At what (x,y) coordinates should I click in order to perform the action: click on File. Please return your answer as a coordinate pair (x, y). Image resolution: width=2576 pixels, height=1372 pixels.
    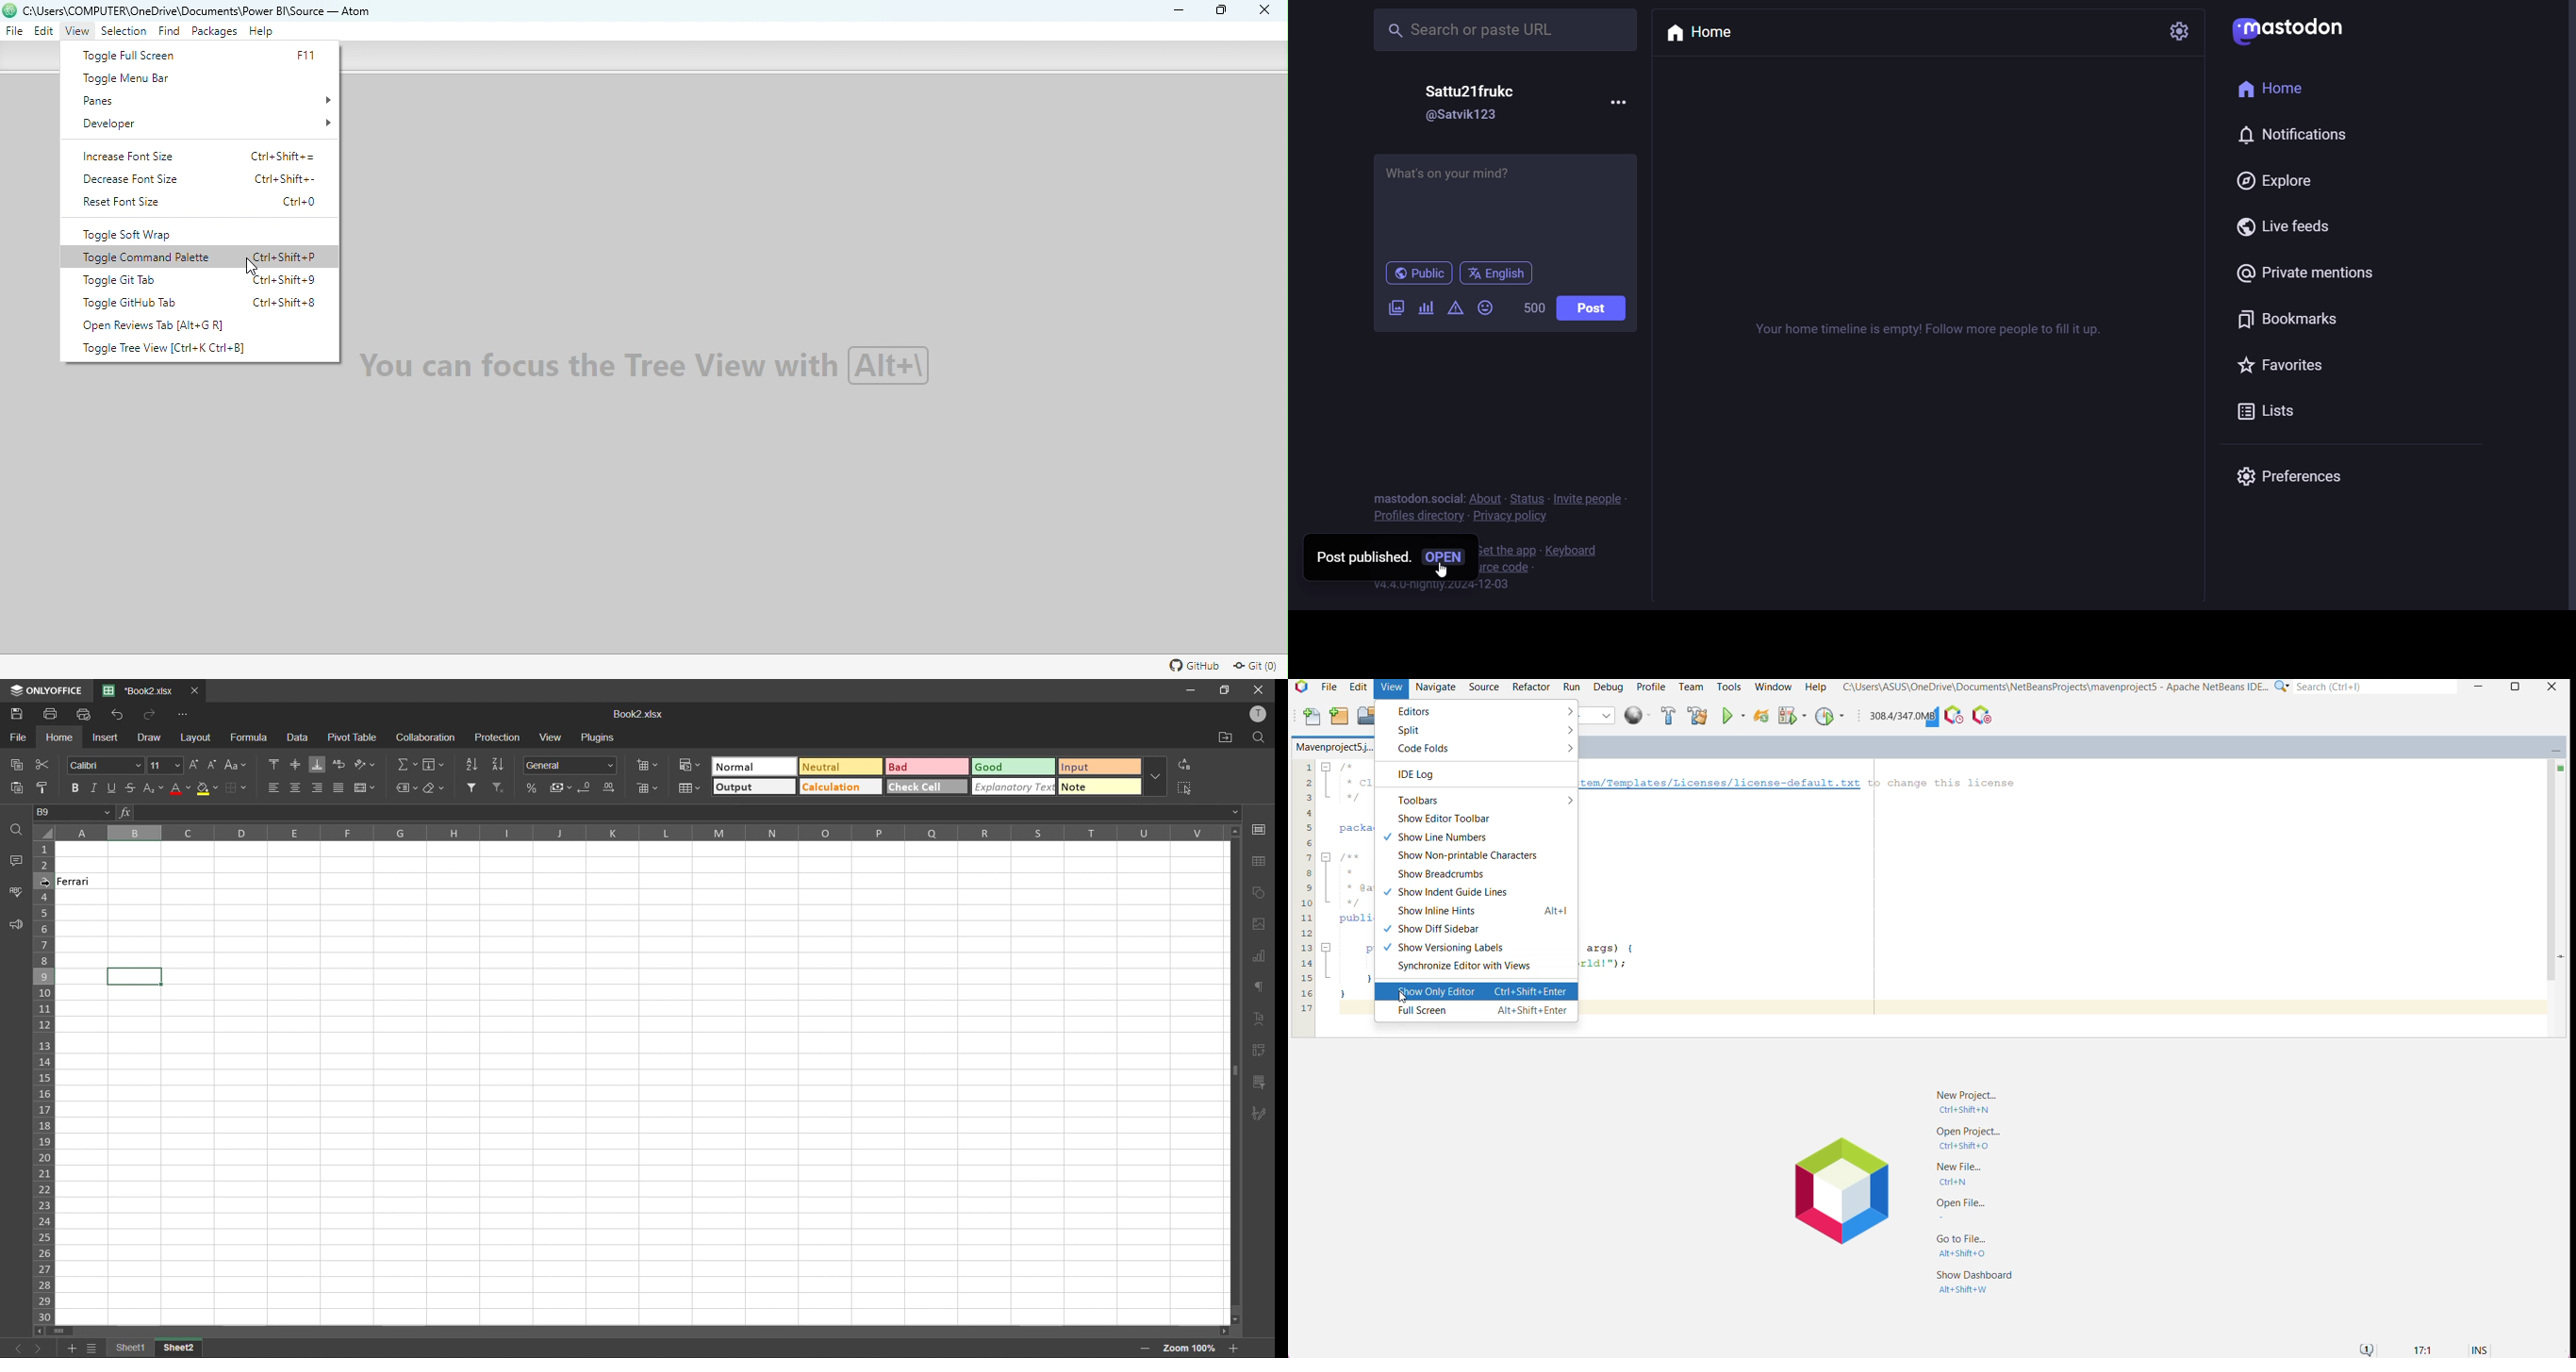
    Looking at the image, I should click on (14, 31).